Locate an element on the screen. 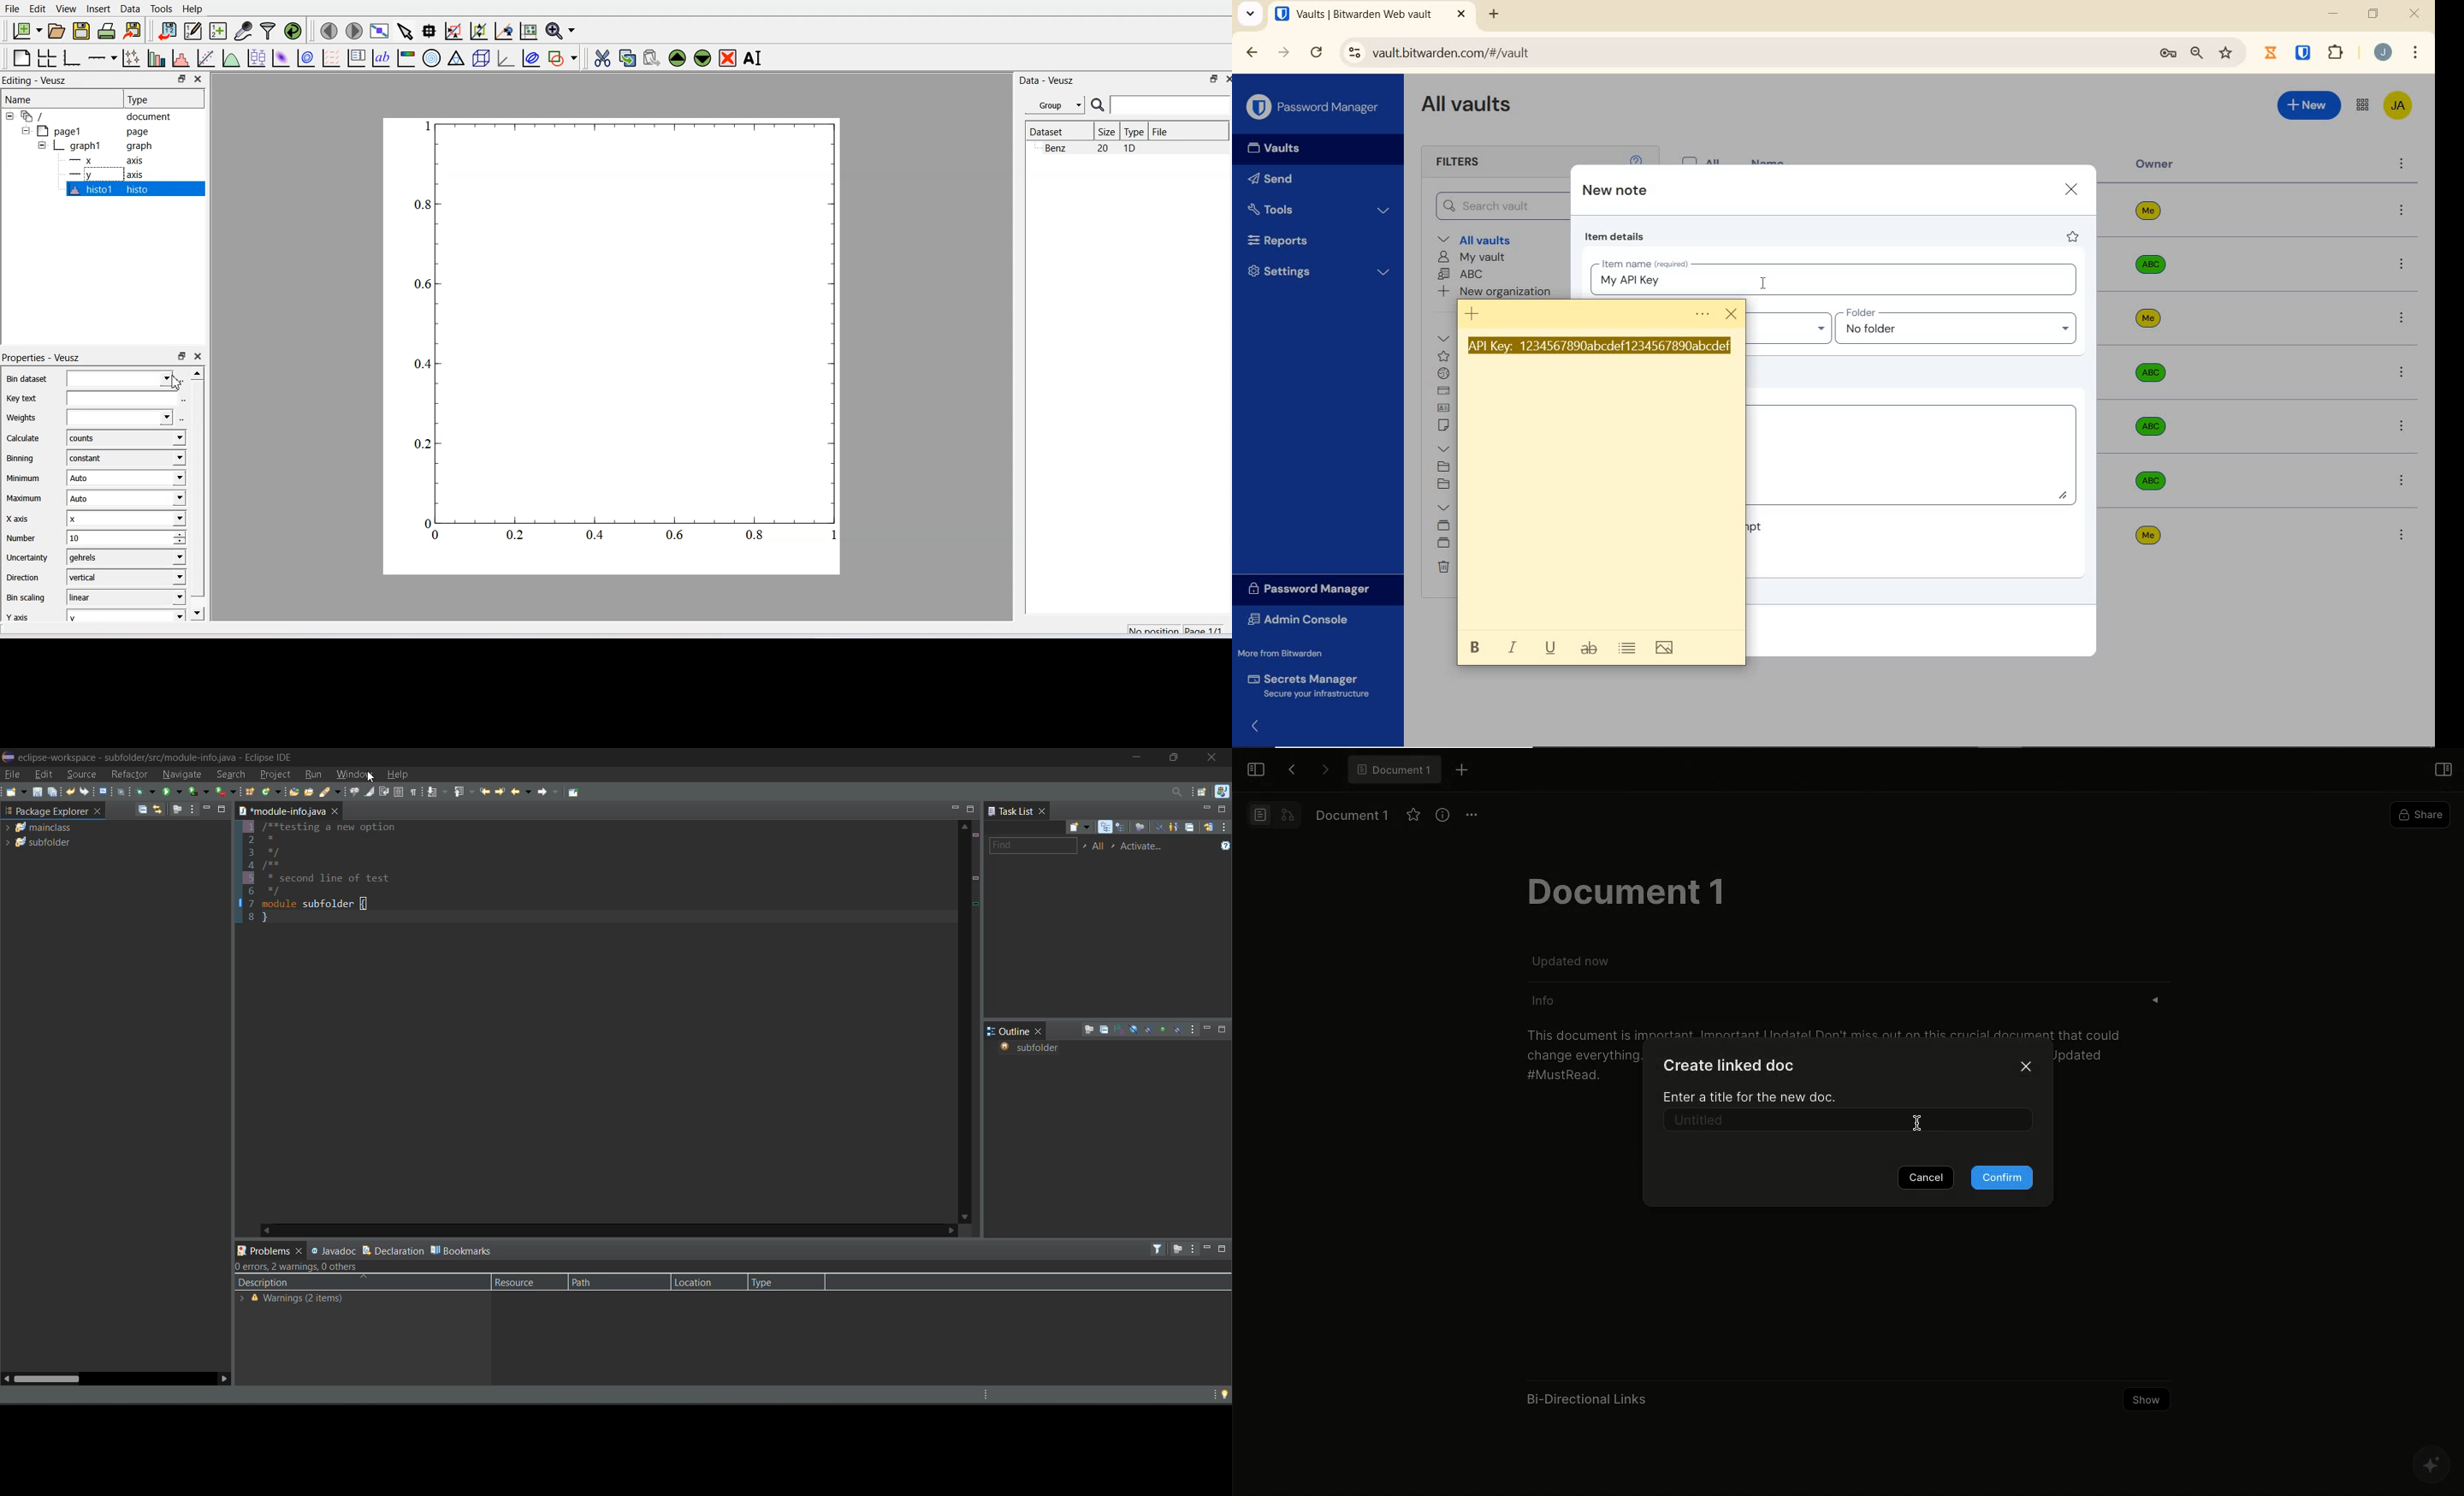  show tasks UI legend is located at coordinates (1224, 845).